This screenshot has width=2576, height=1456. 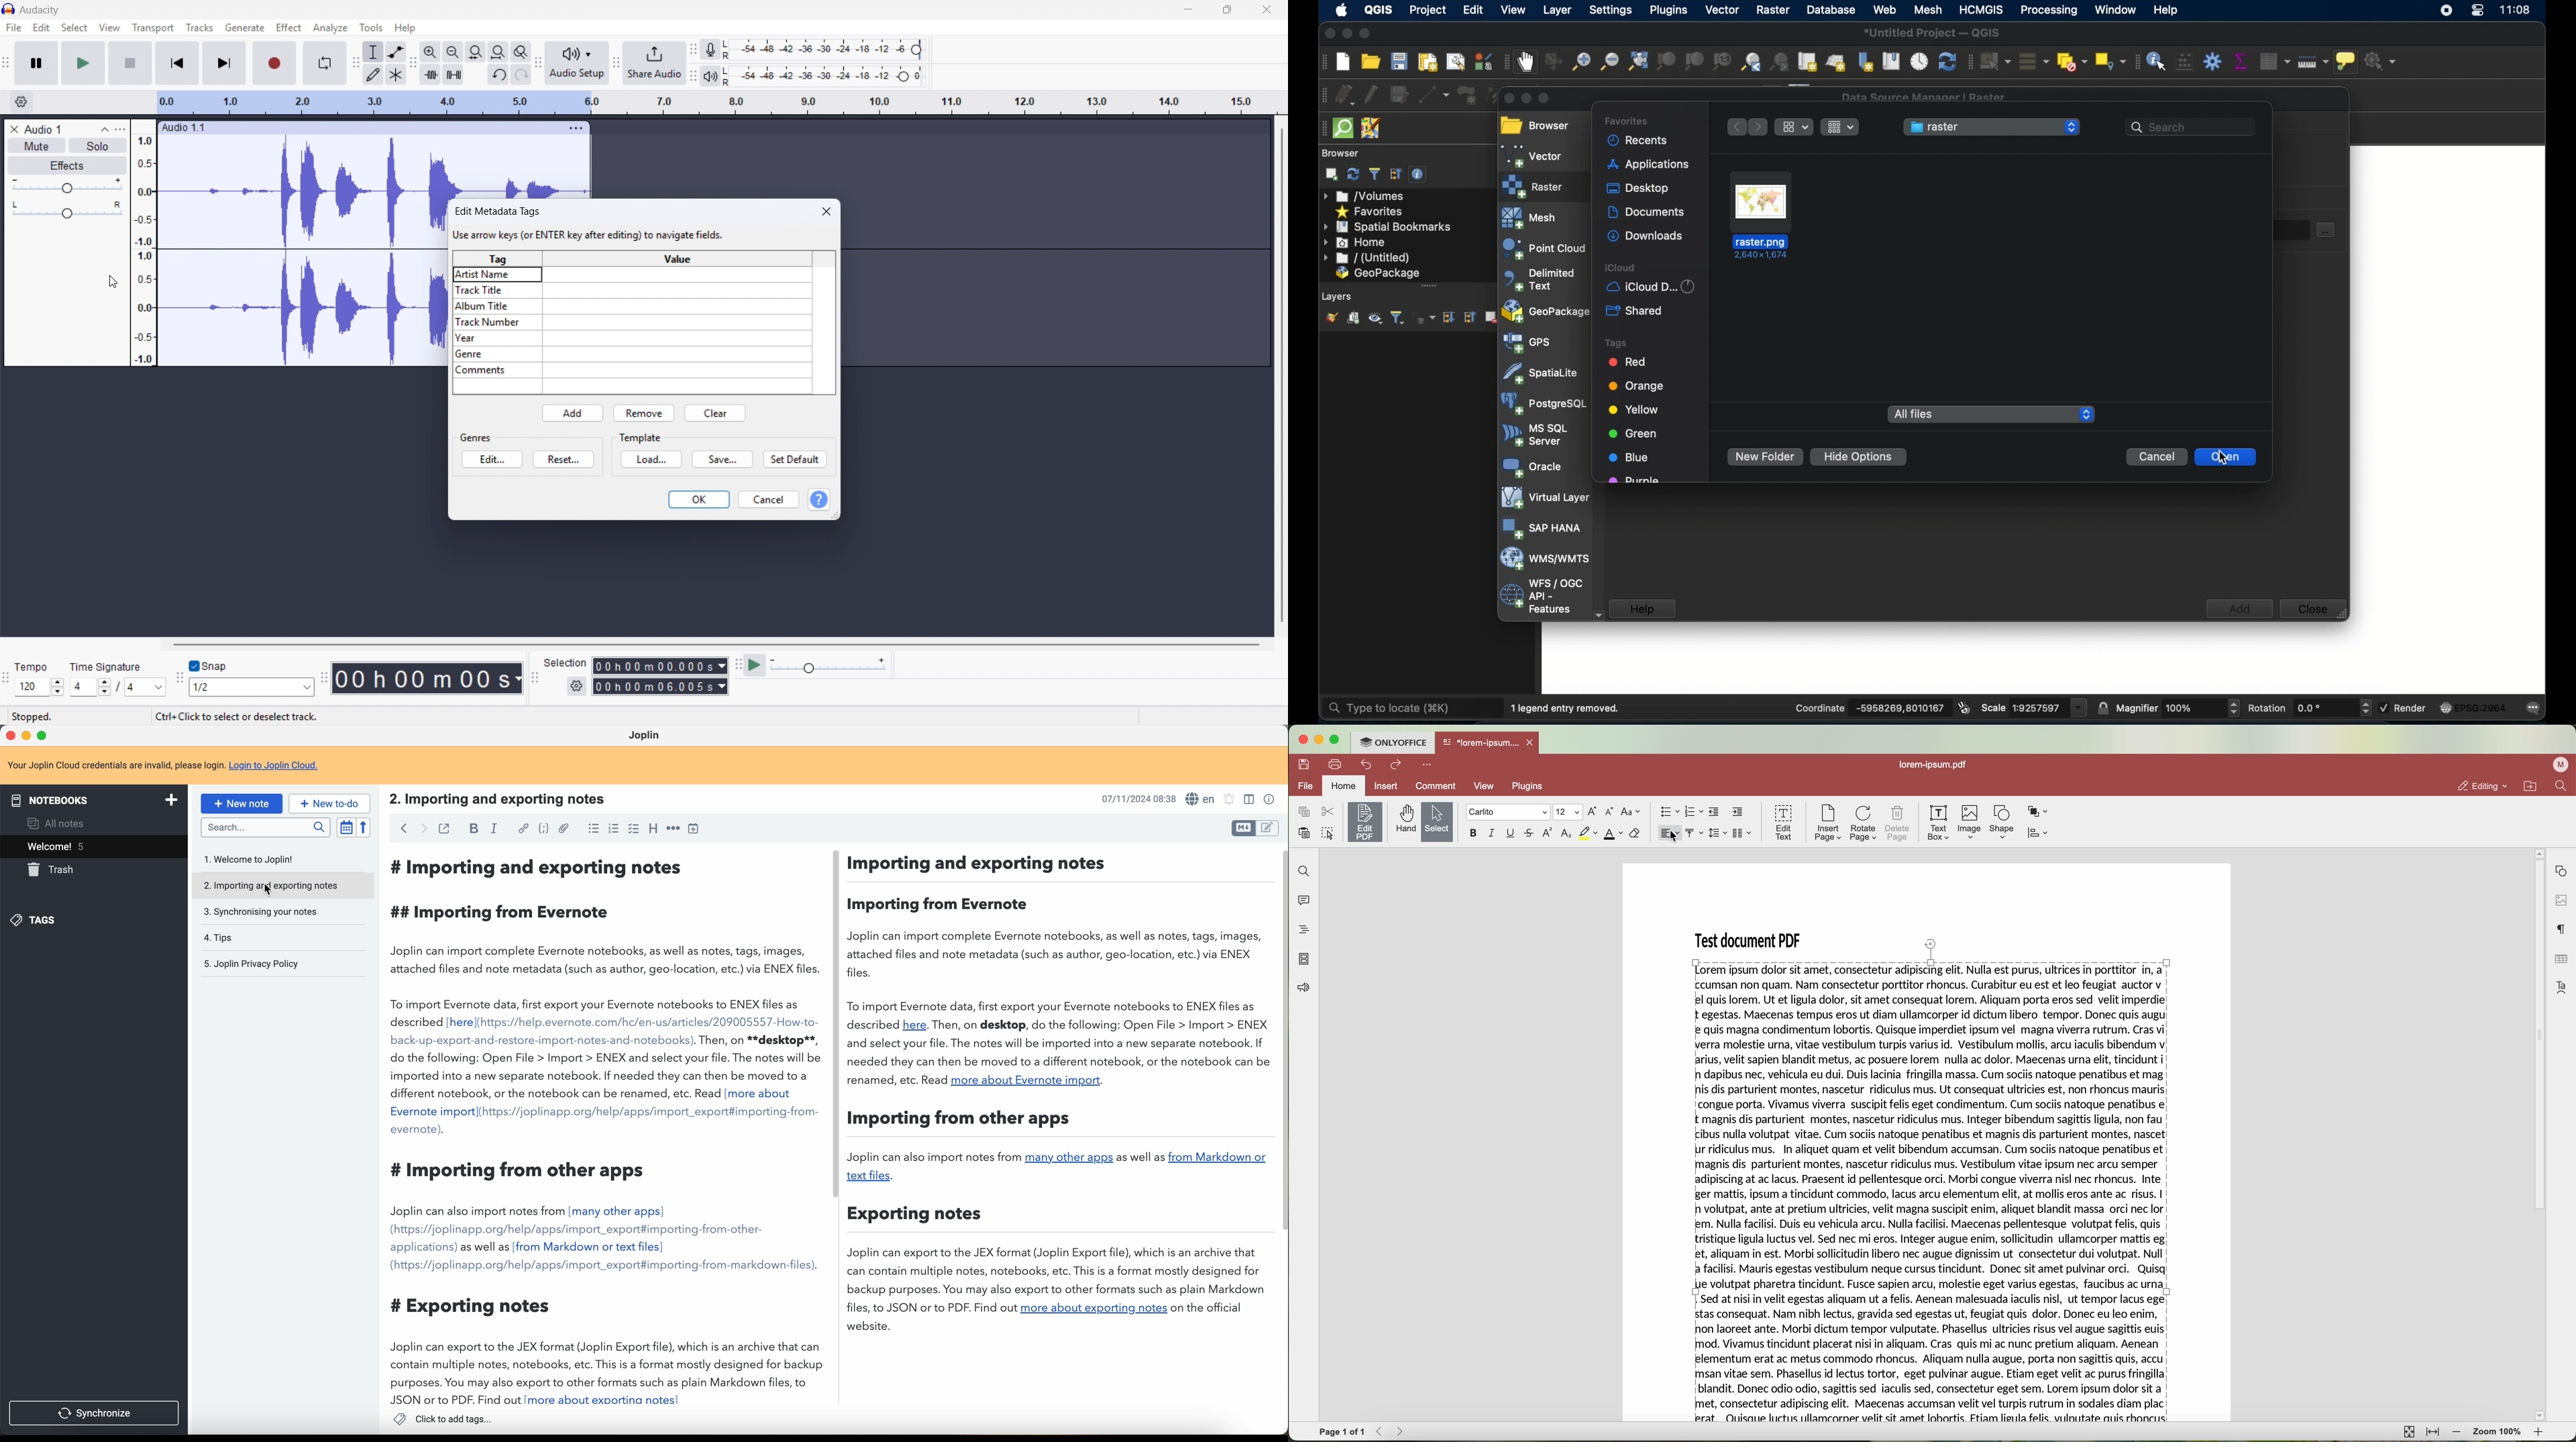 What do you see at coordinates (1304, 872) in the screenshot?
I see `find` at bounding box center [1304, 872].